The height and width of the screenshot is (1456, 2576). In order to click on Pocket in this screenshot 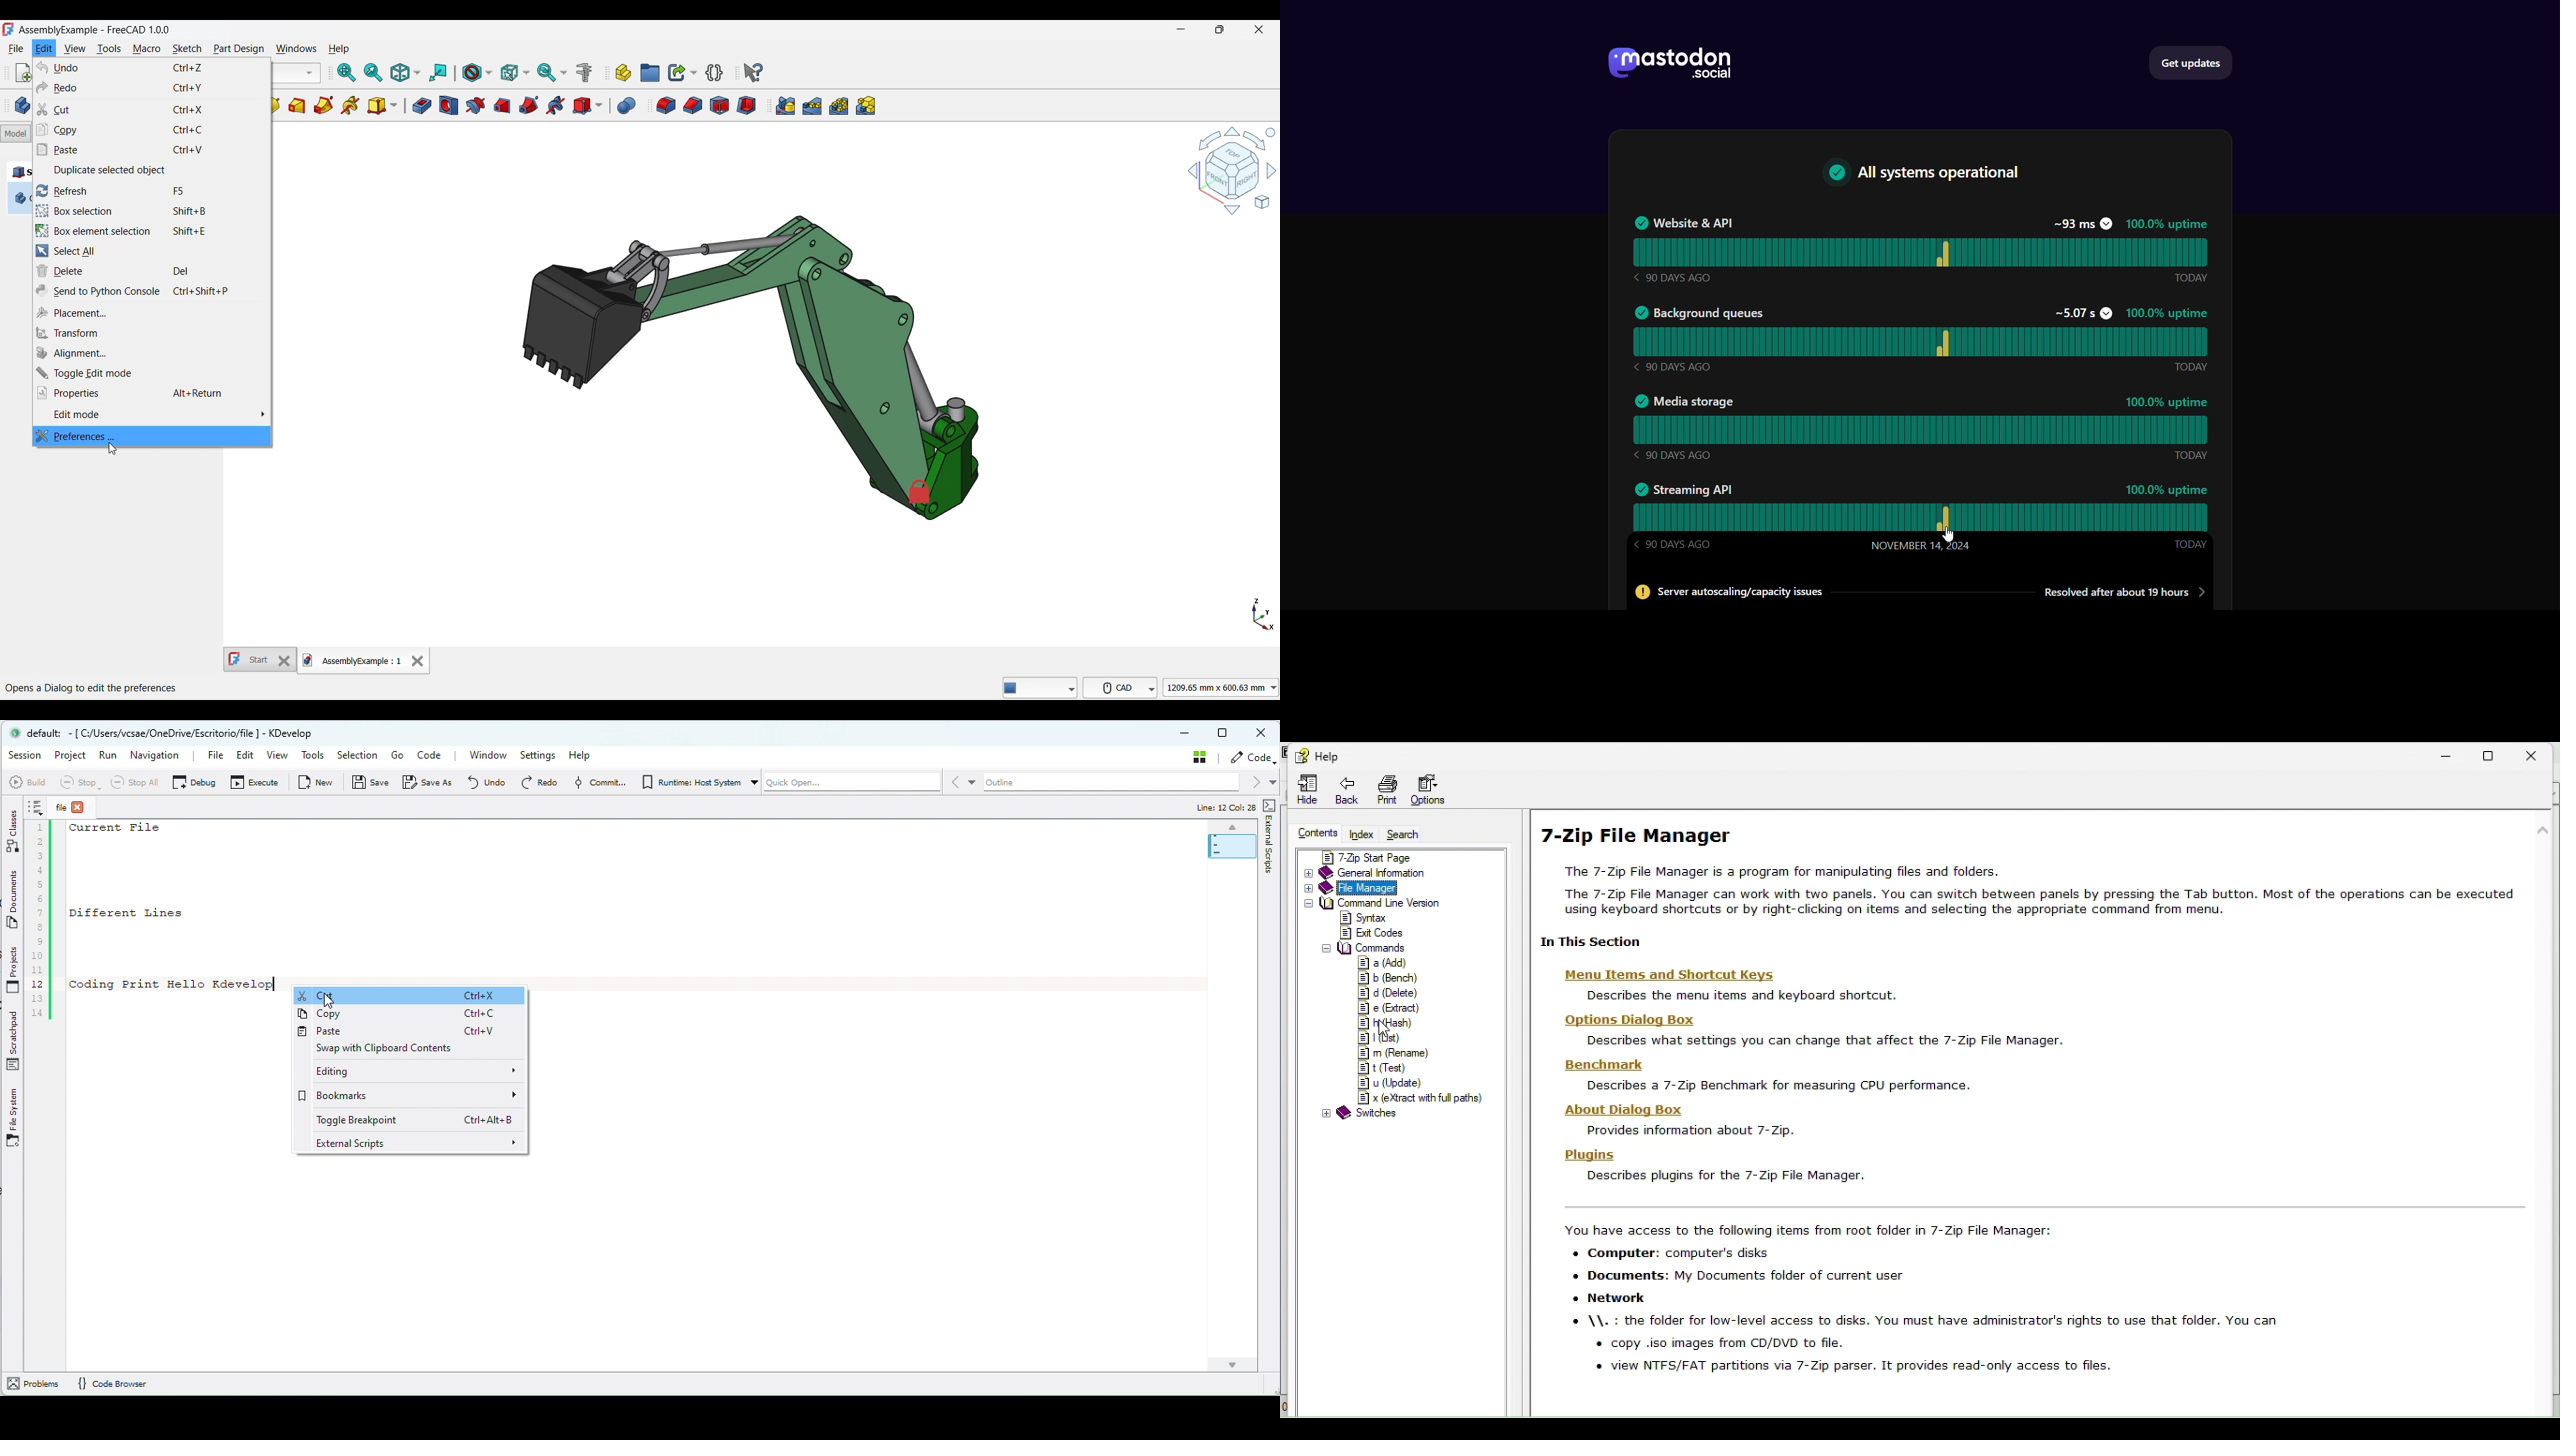, I will do `click(422, 105)`.